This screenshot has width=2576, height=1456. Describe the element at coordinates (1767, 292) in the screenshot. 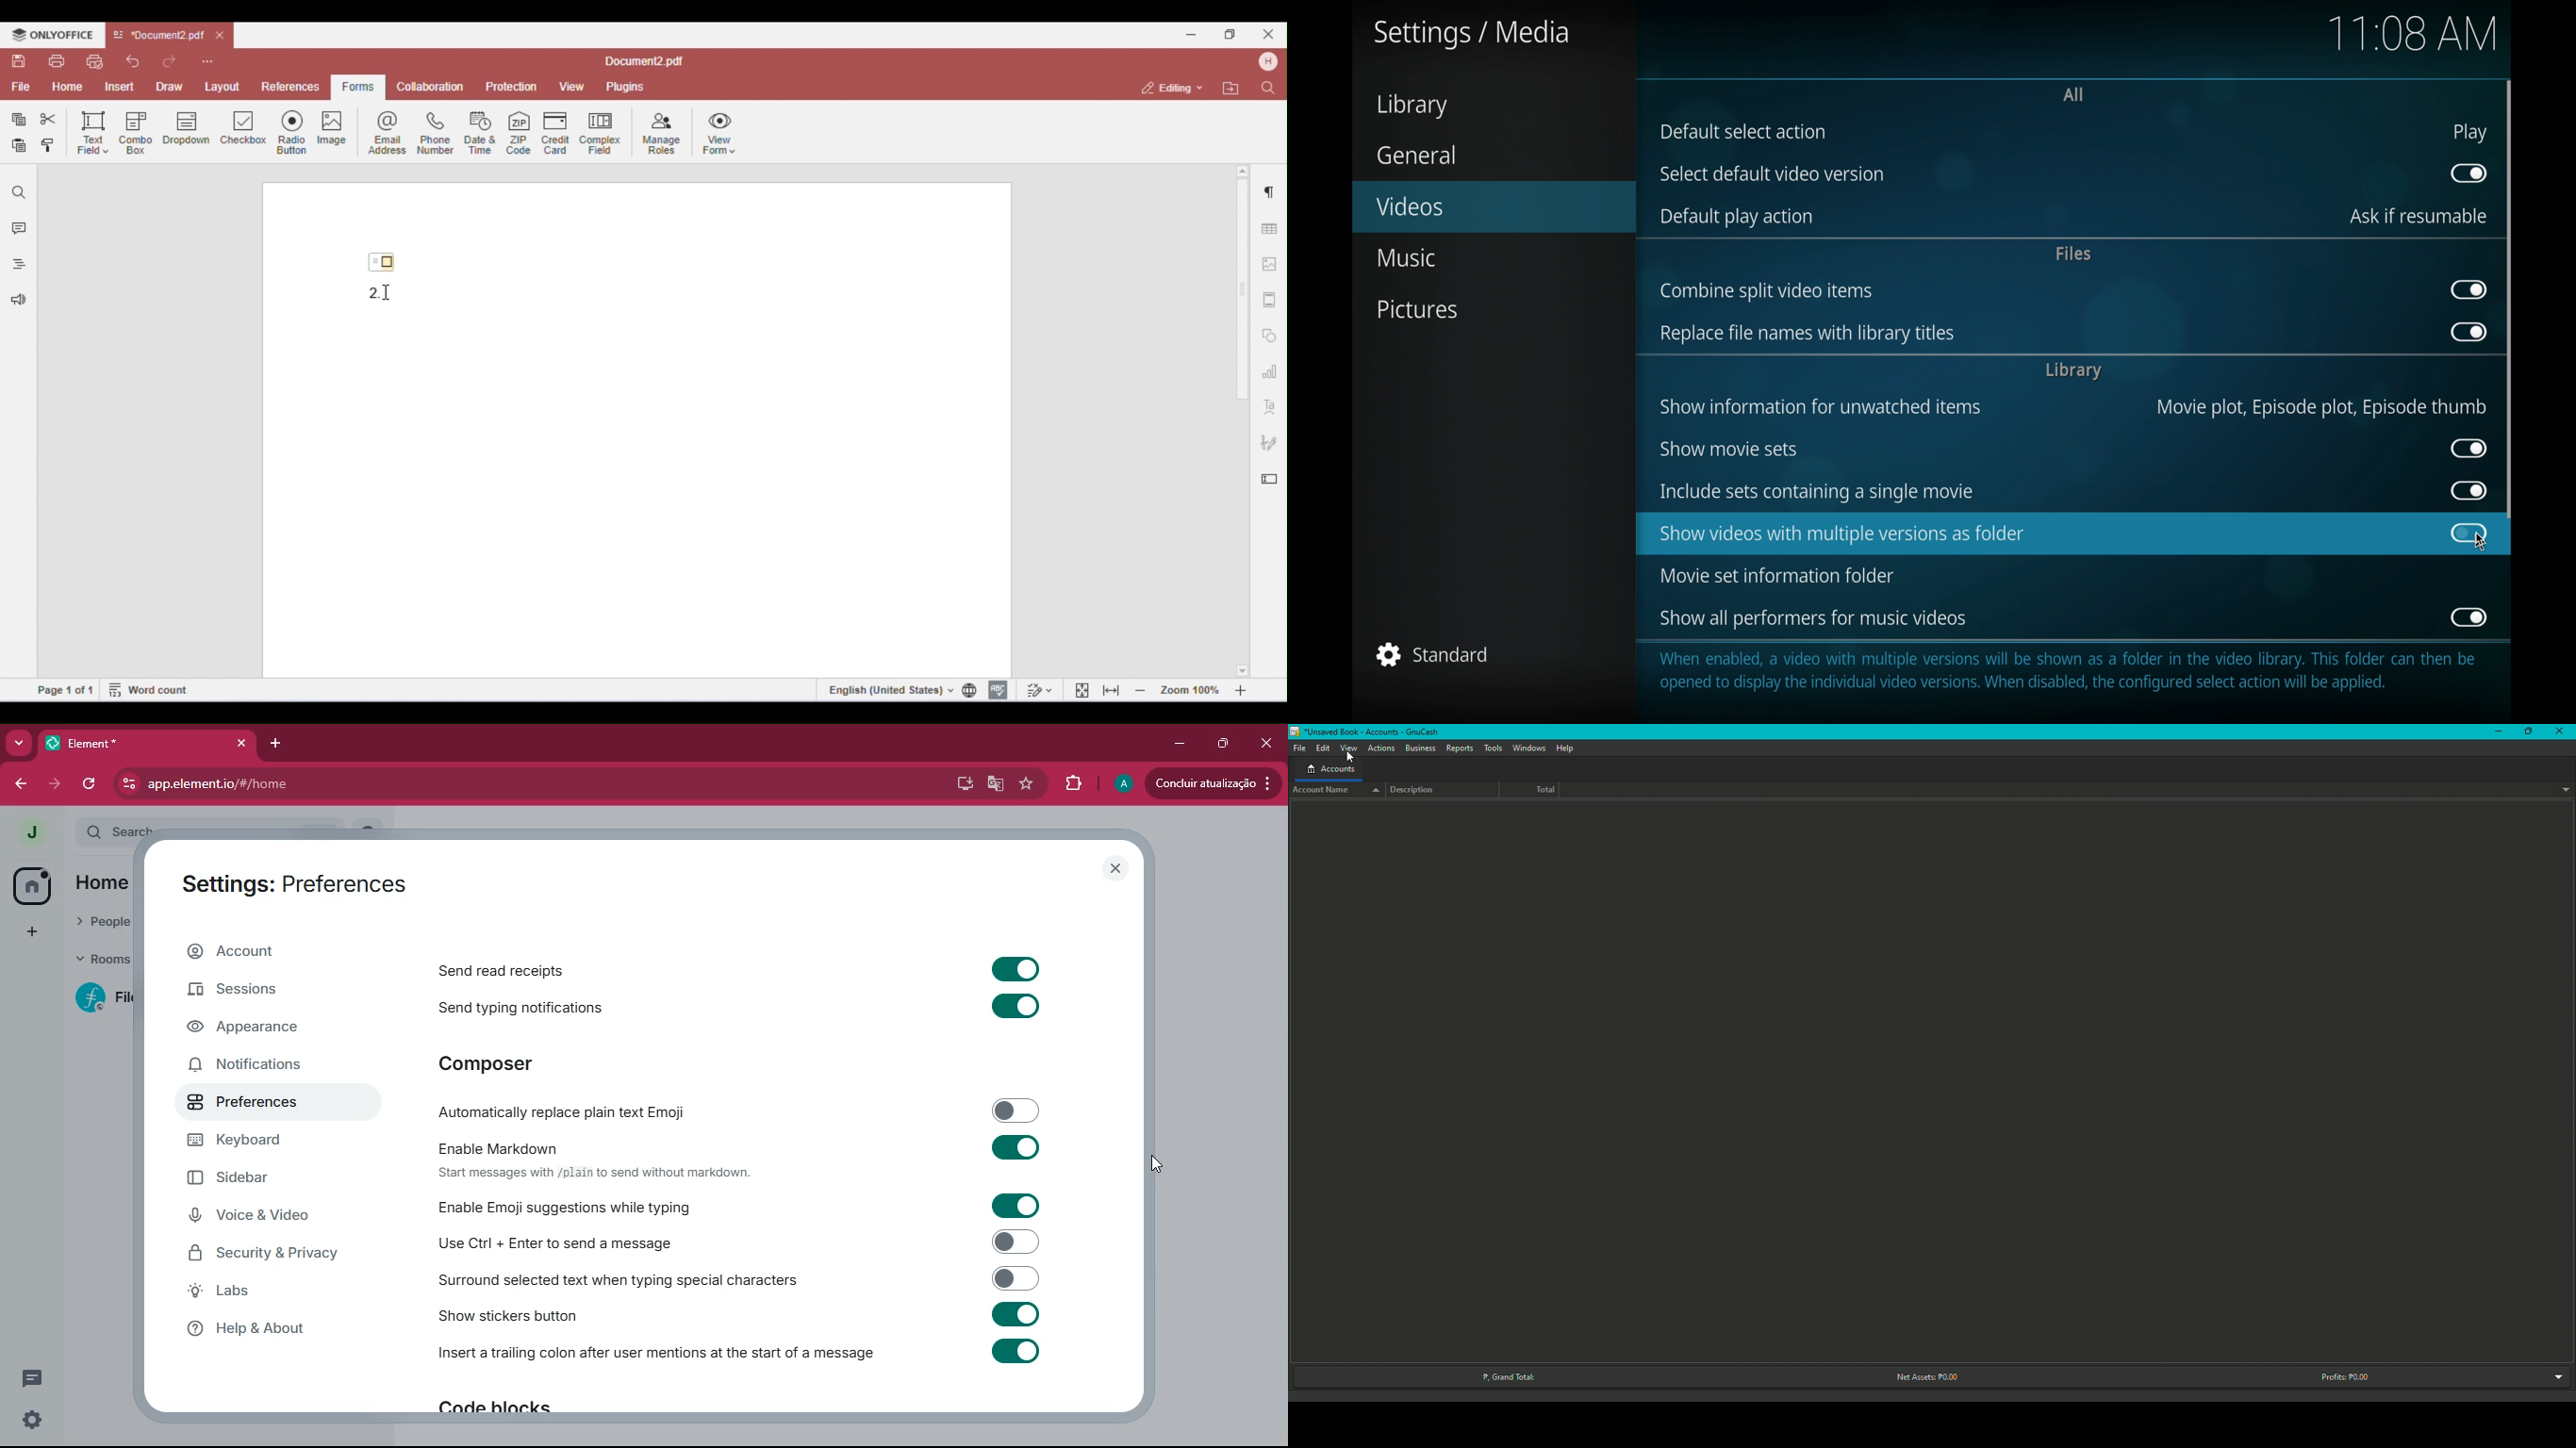

I see `combine split video items` at that location.